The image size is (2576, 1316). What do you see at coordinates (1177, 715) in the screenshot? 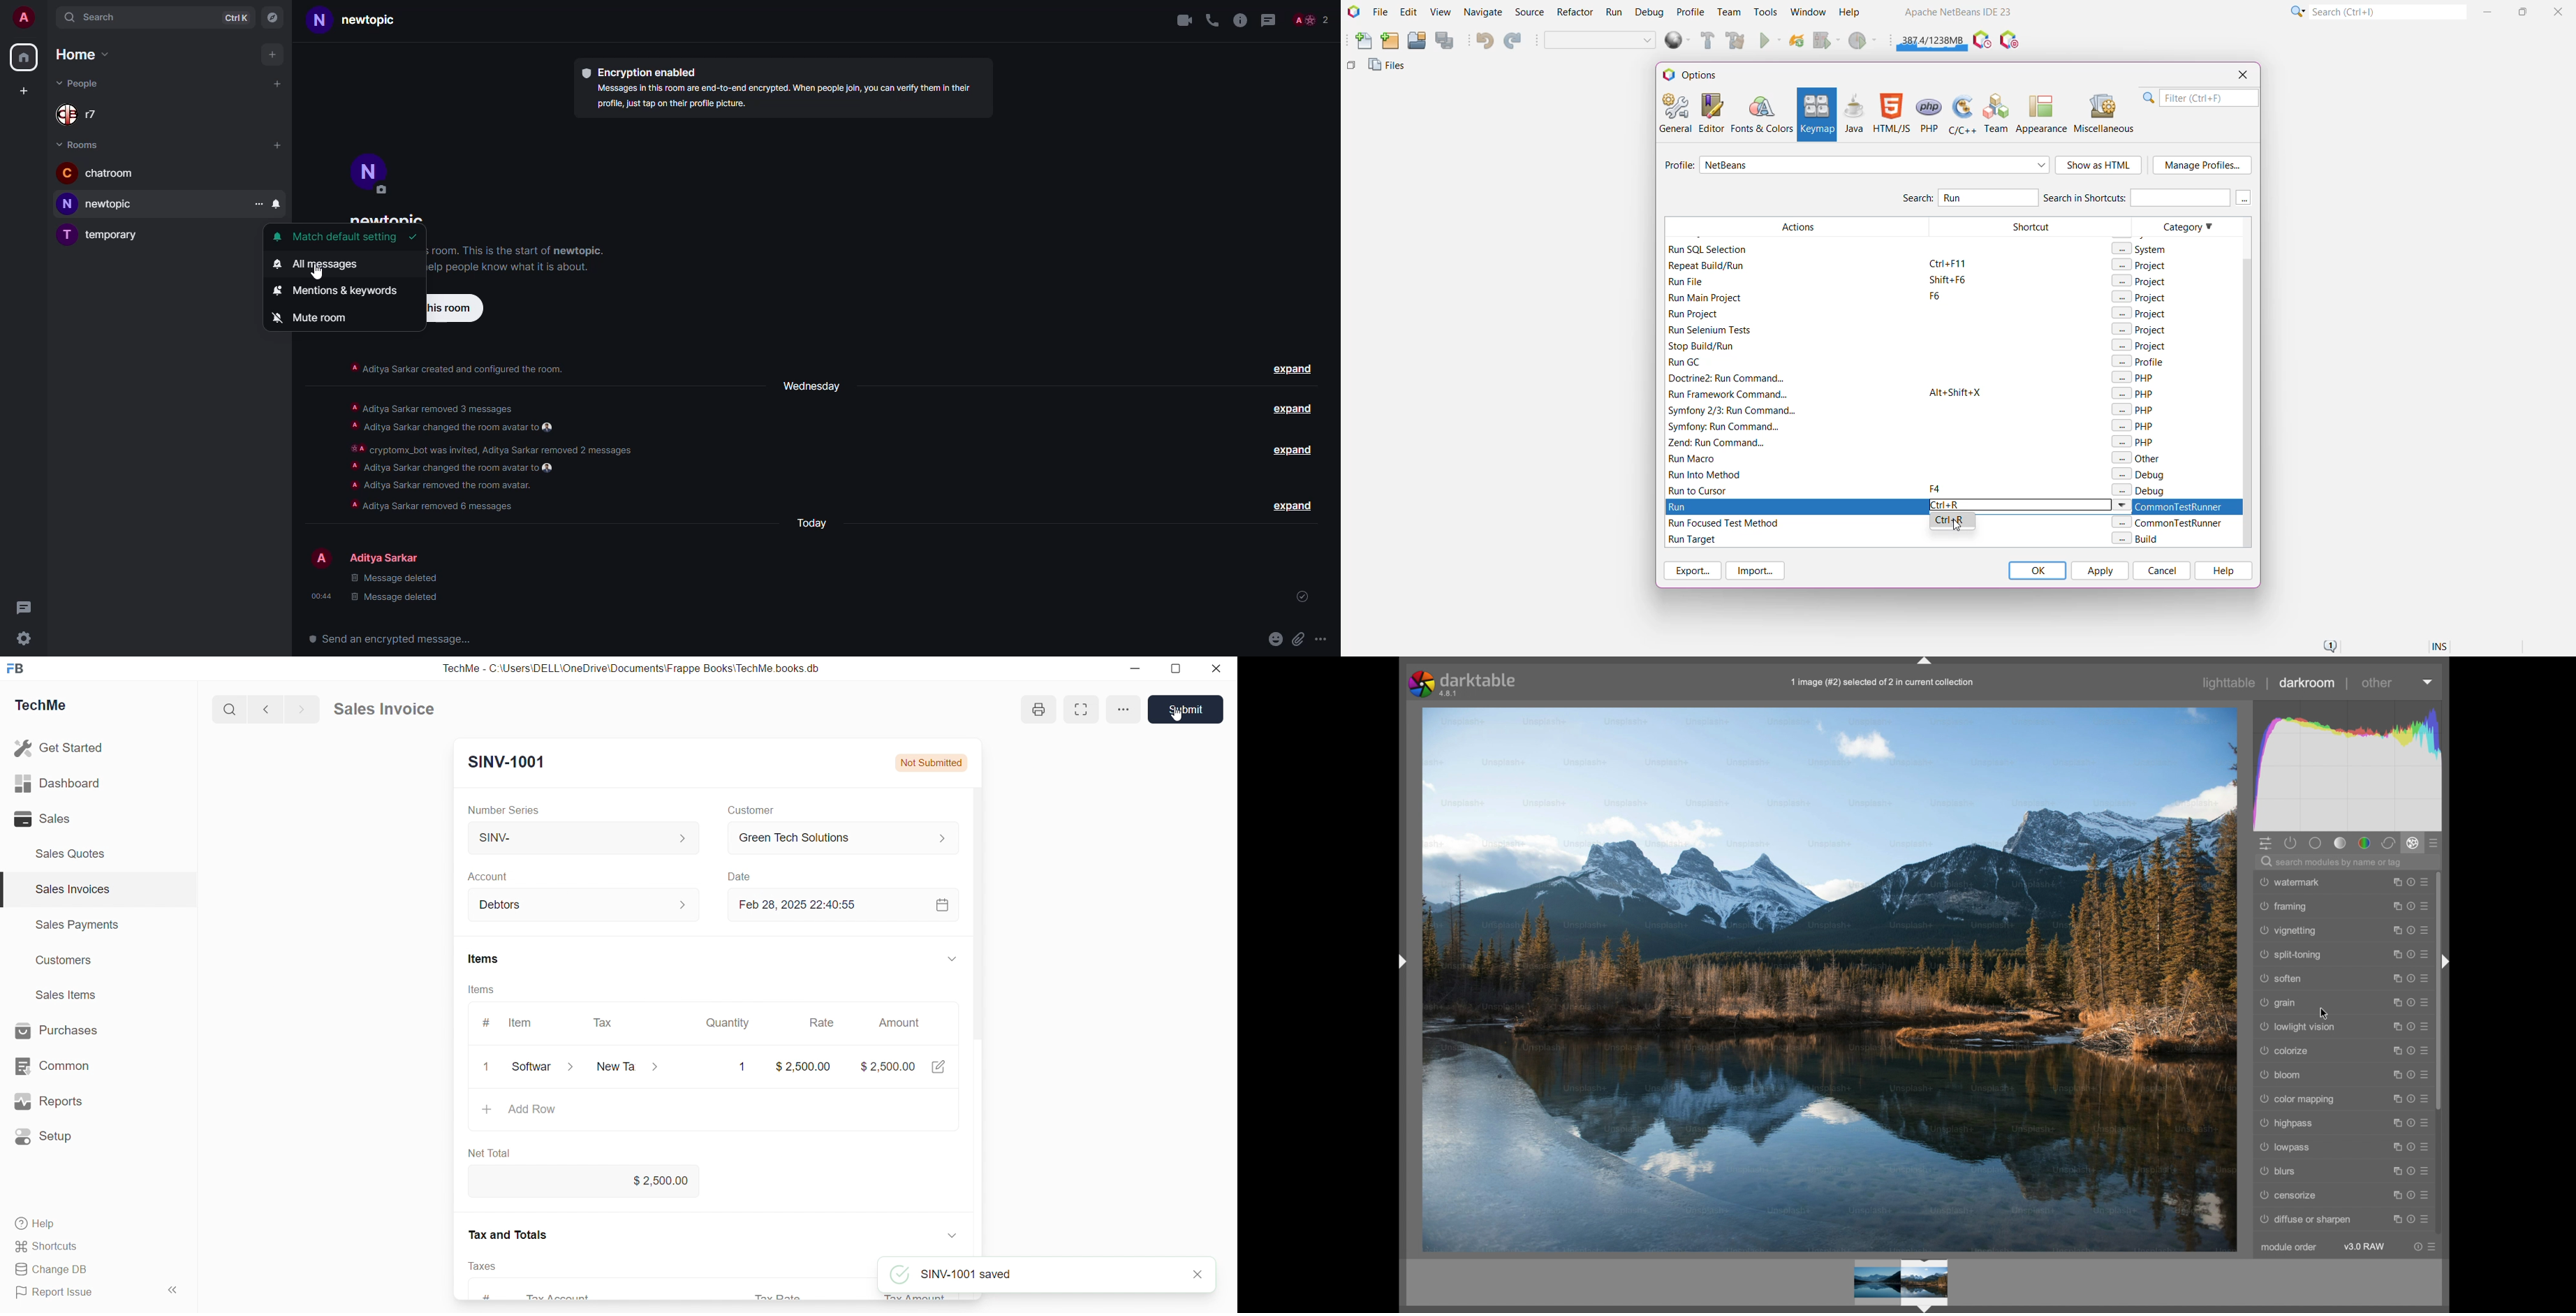
I see `cursor` at bounding box center [1177, 715].